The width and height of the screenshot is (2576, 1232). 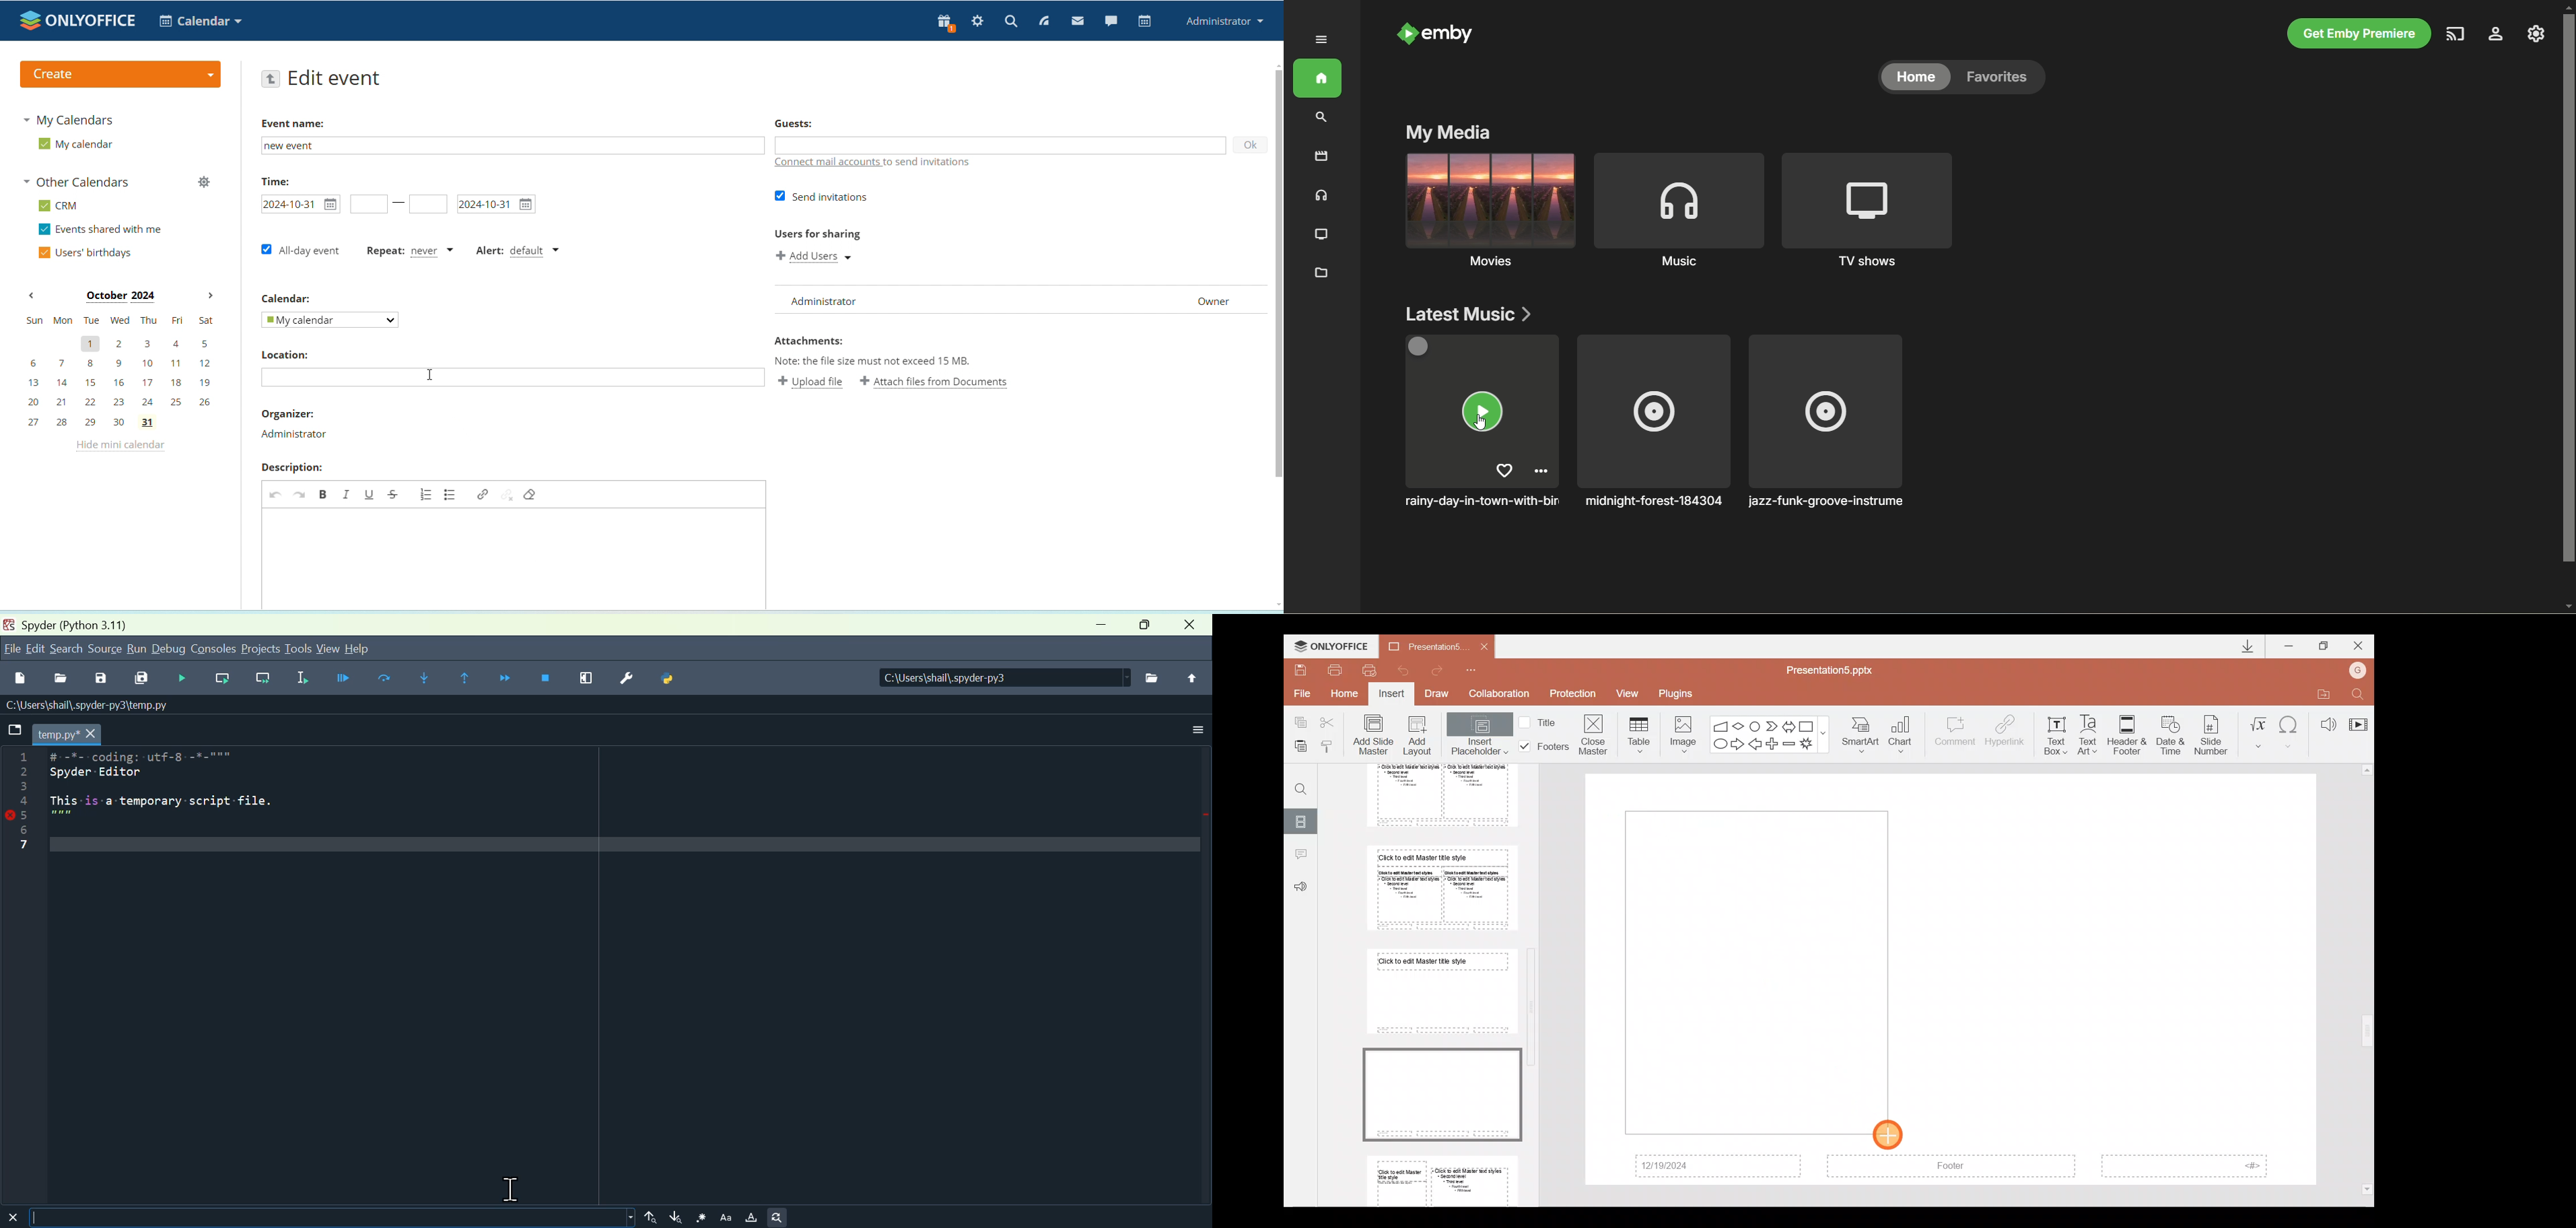 What do you see at coordinates (1436, 34) in the screenshot?
I see `emby` at bounding box center [1436, 34].